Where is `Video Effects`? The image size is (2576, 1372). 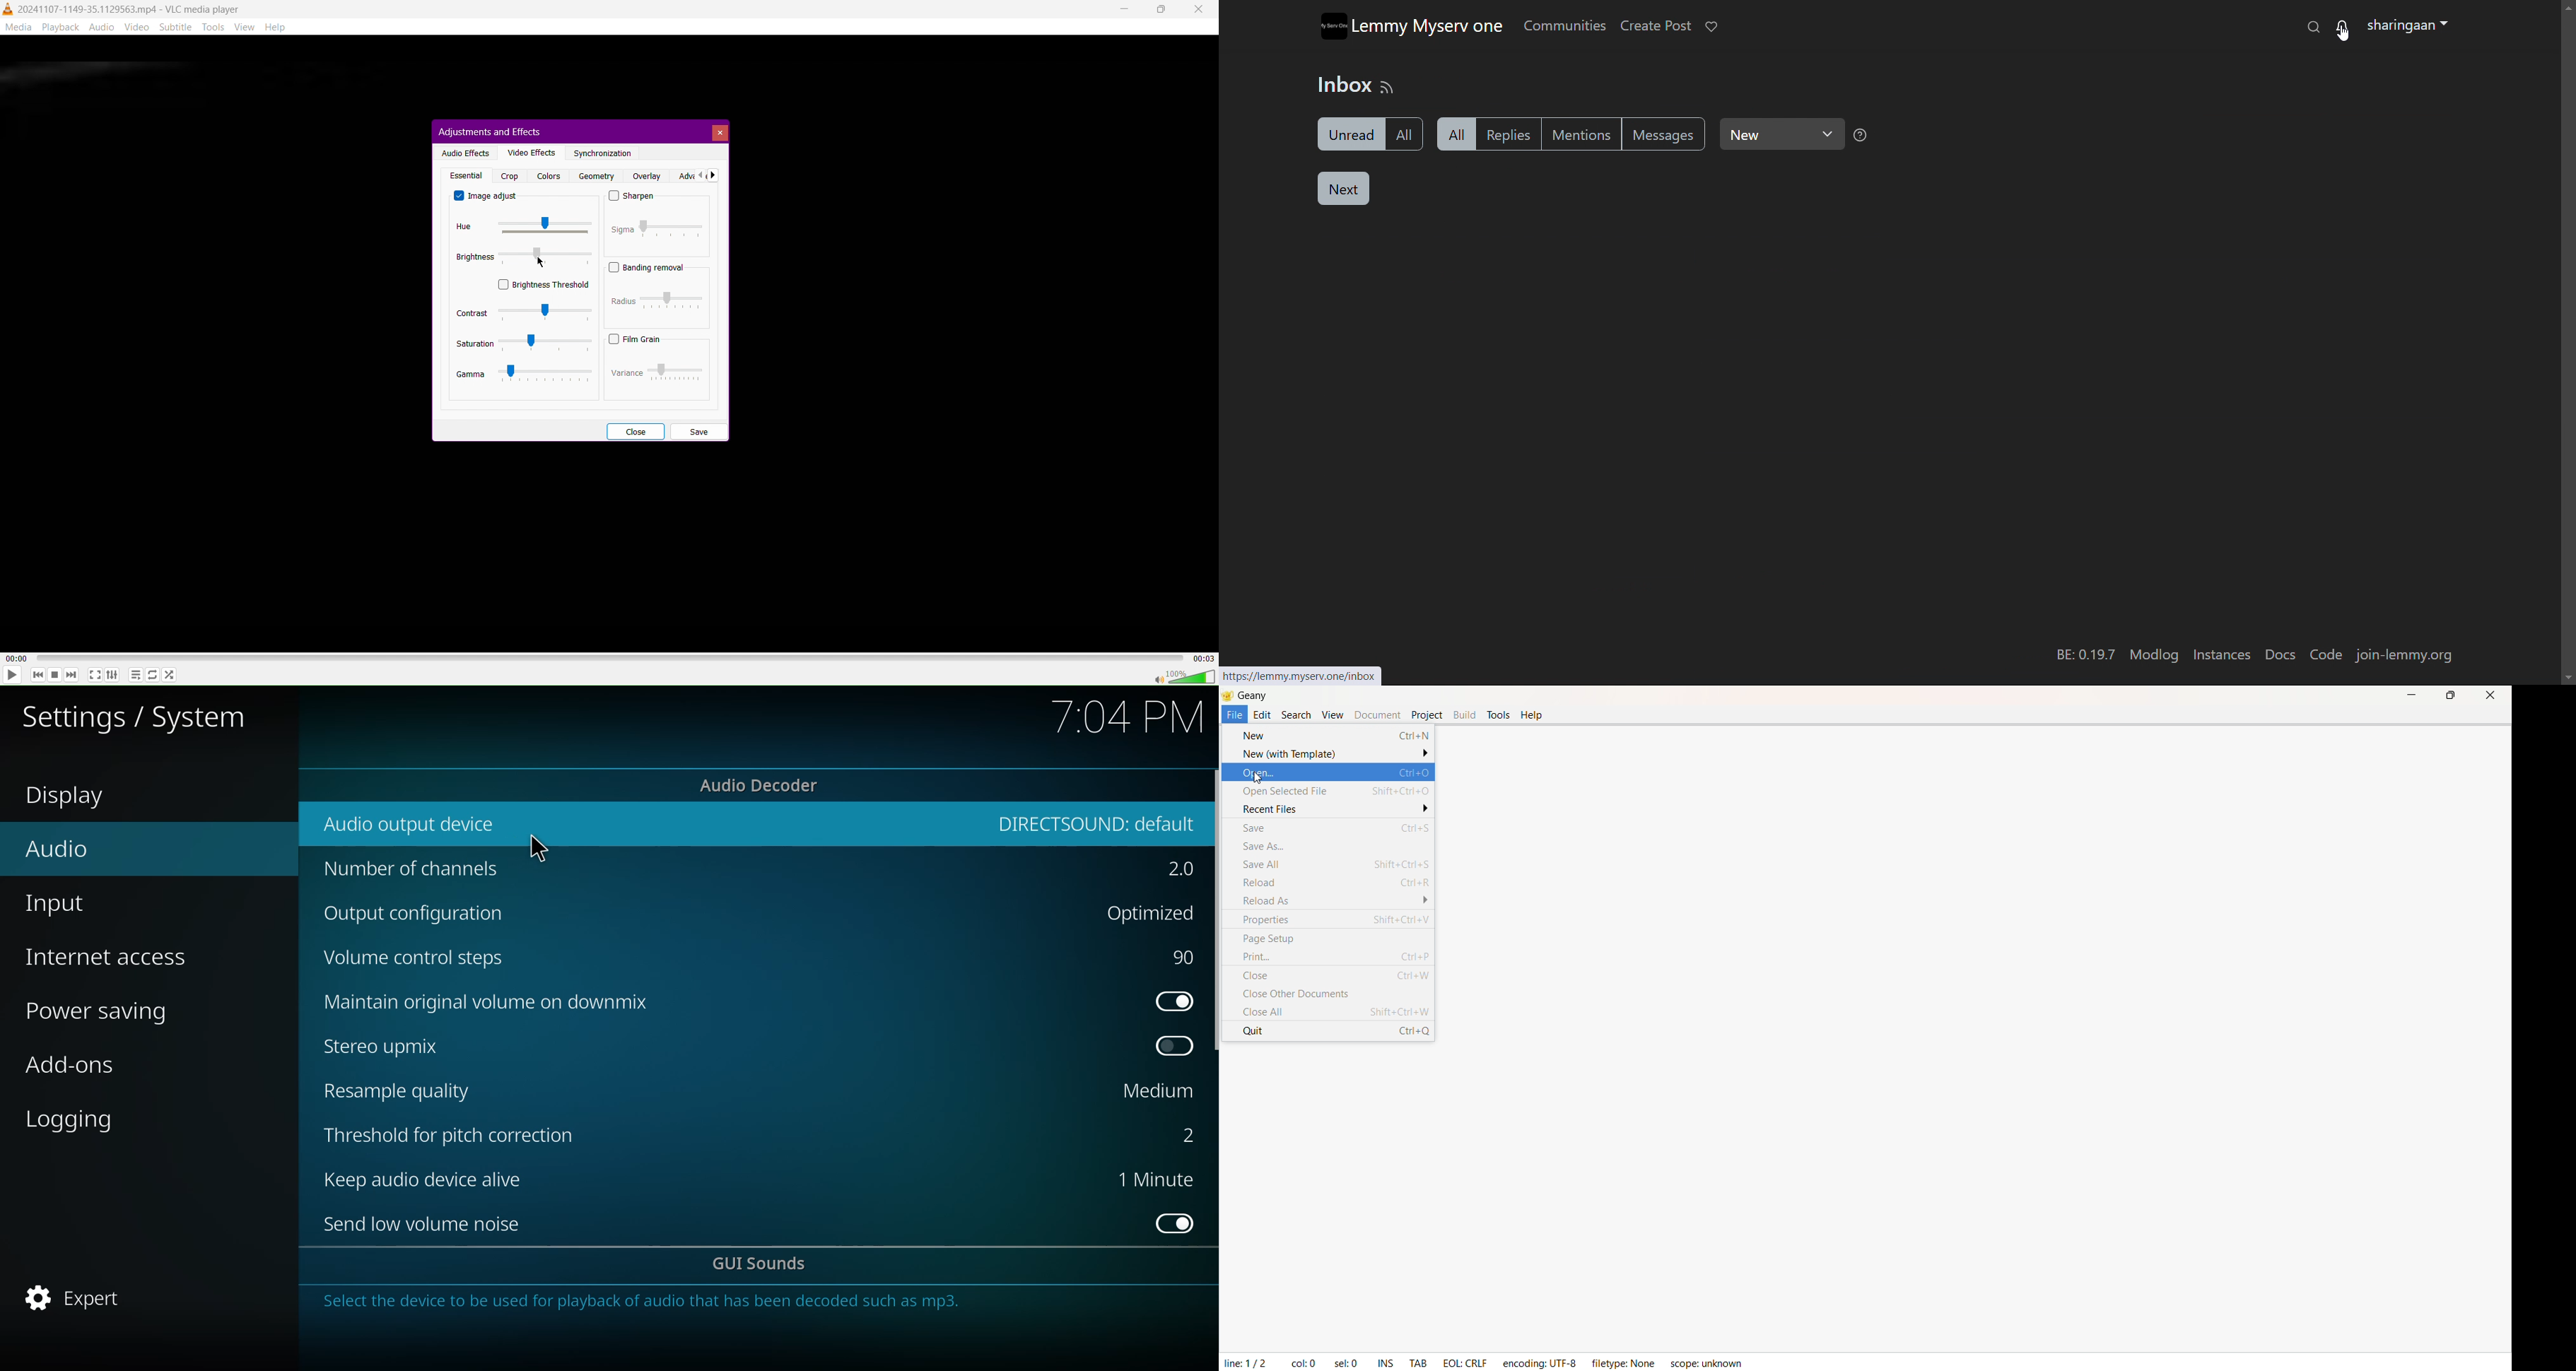 Video Effects is located at coordinates (529, 152).